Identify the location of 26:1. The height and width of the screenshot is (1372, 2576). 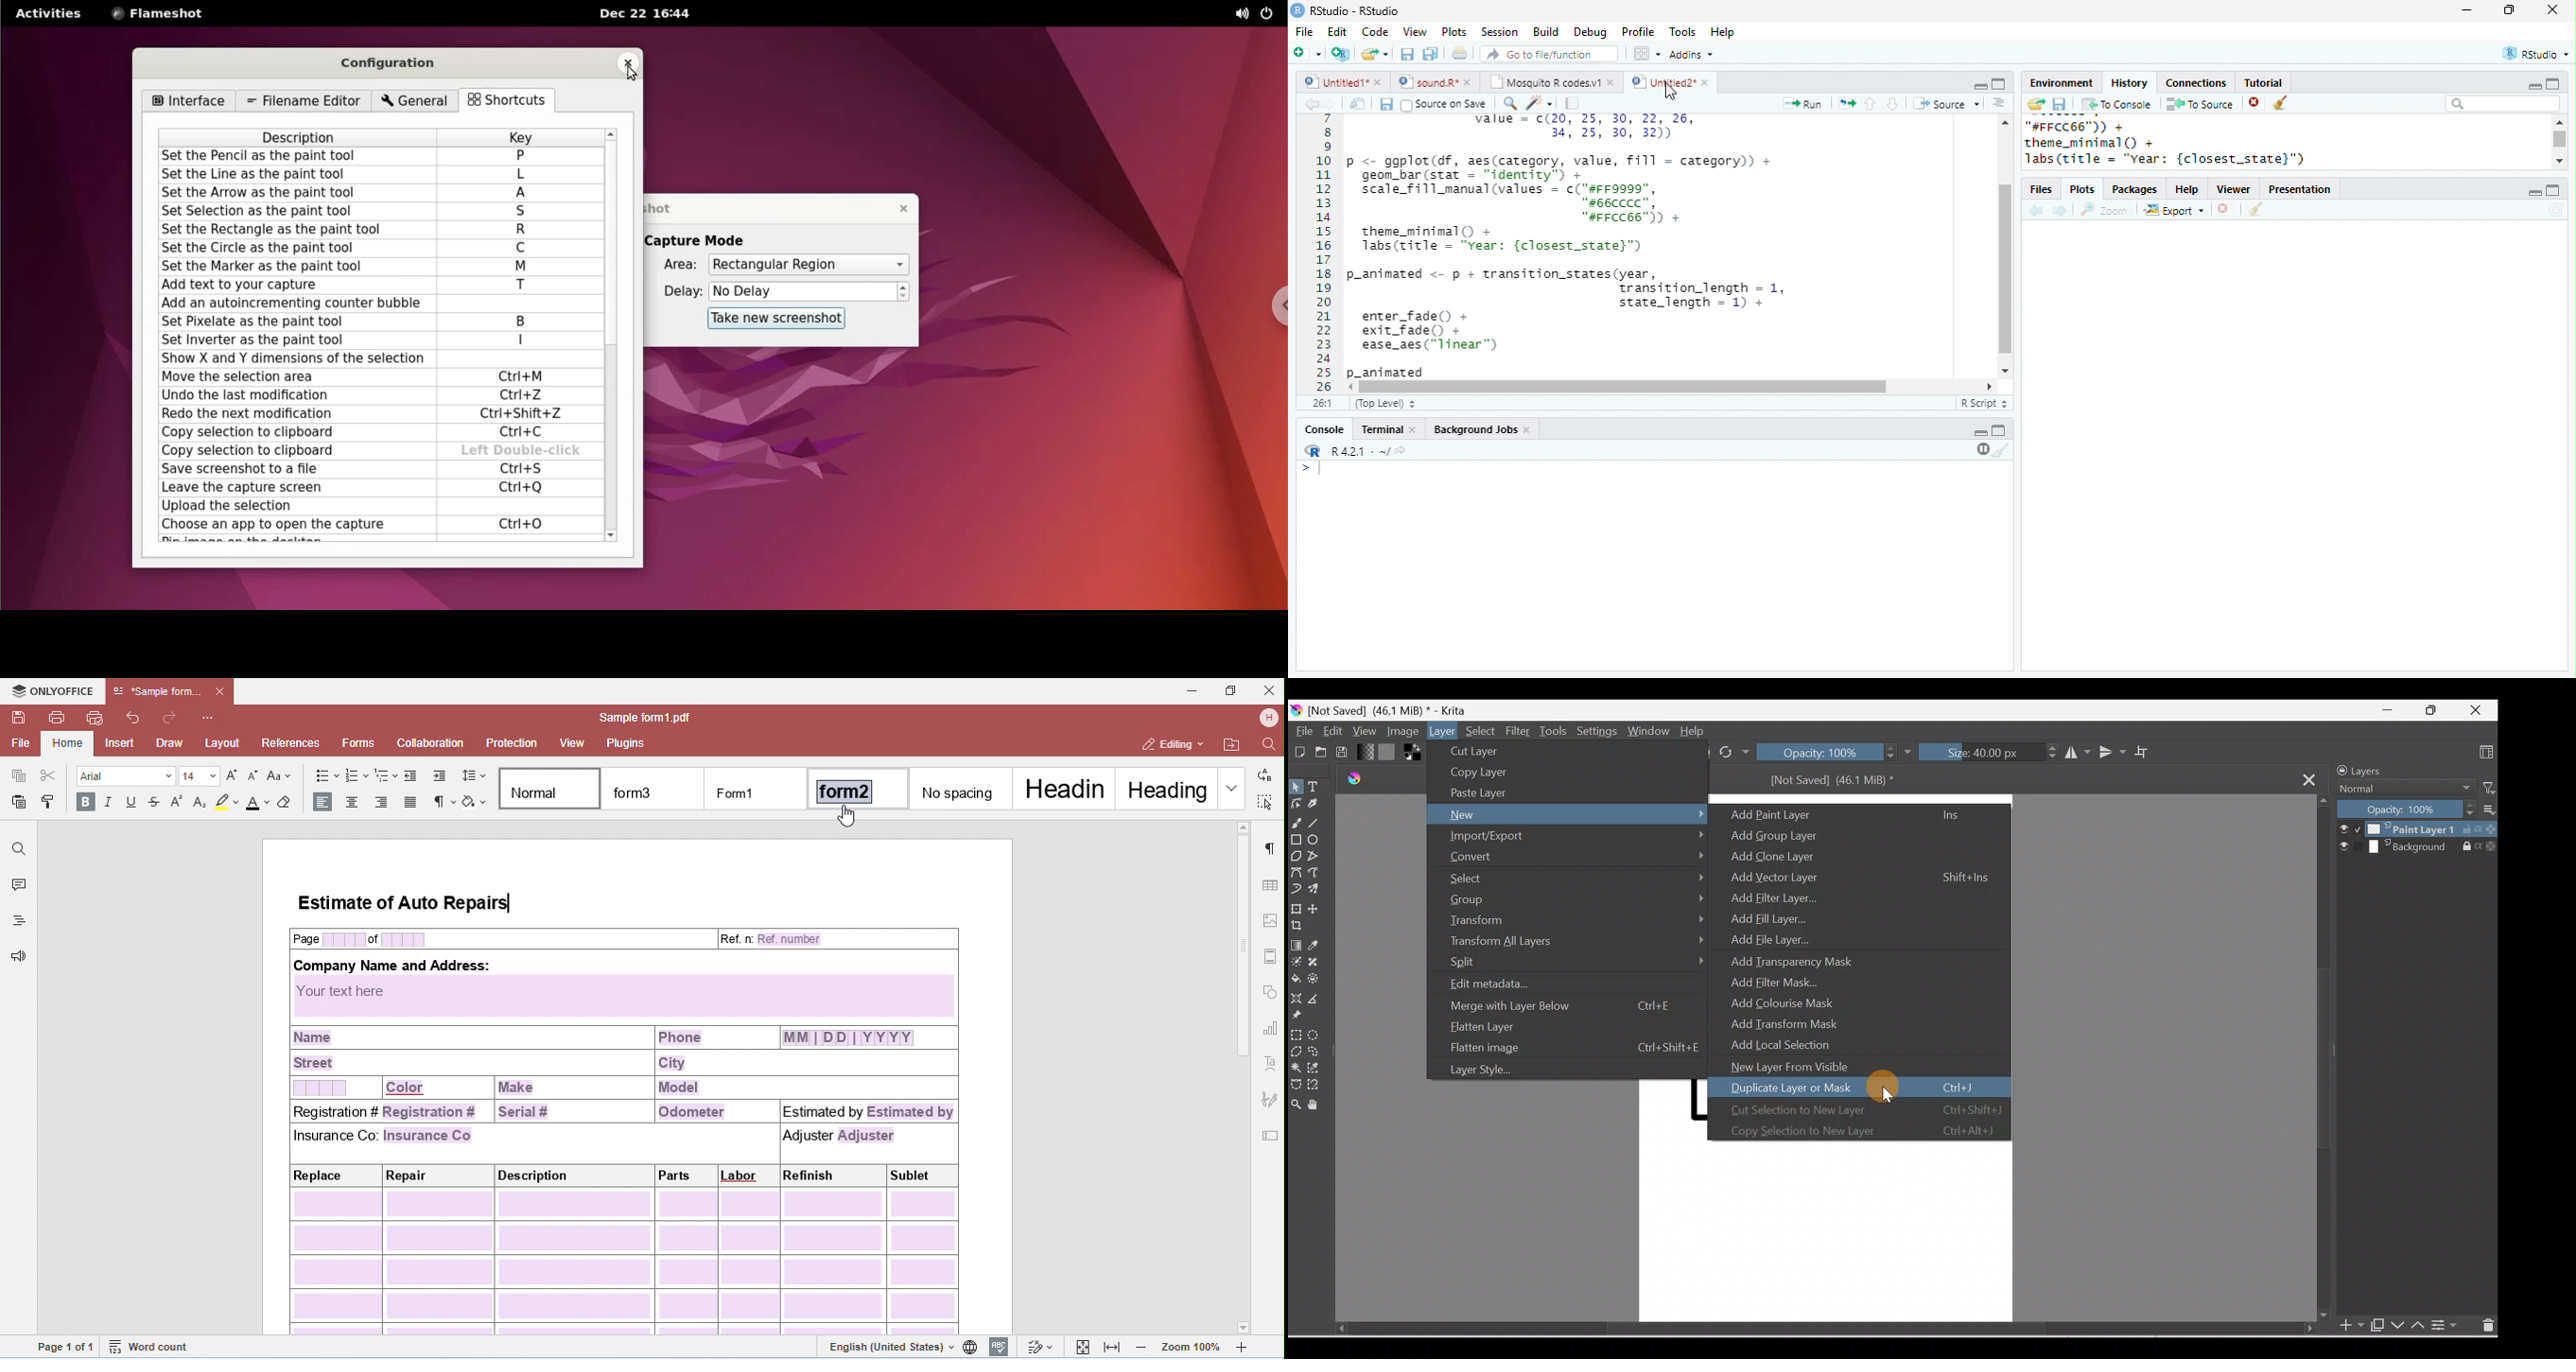
(1323, 404).